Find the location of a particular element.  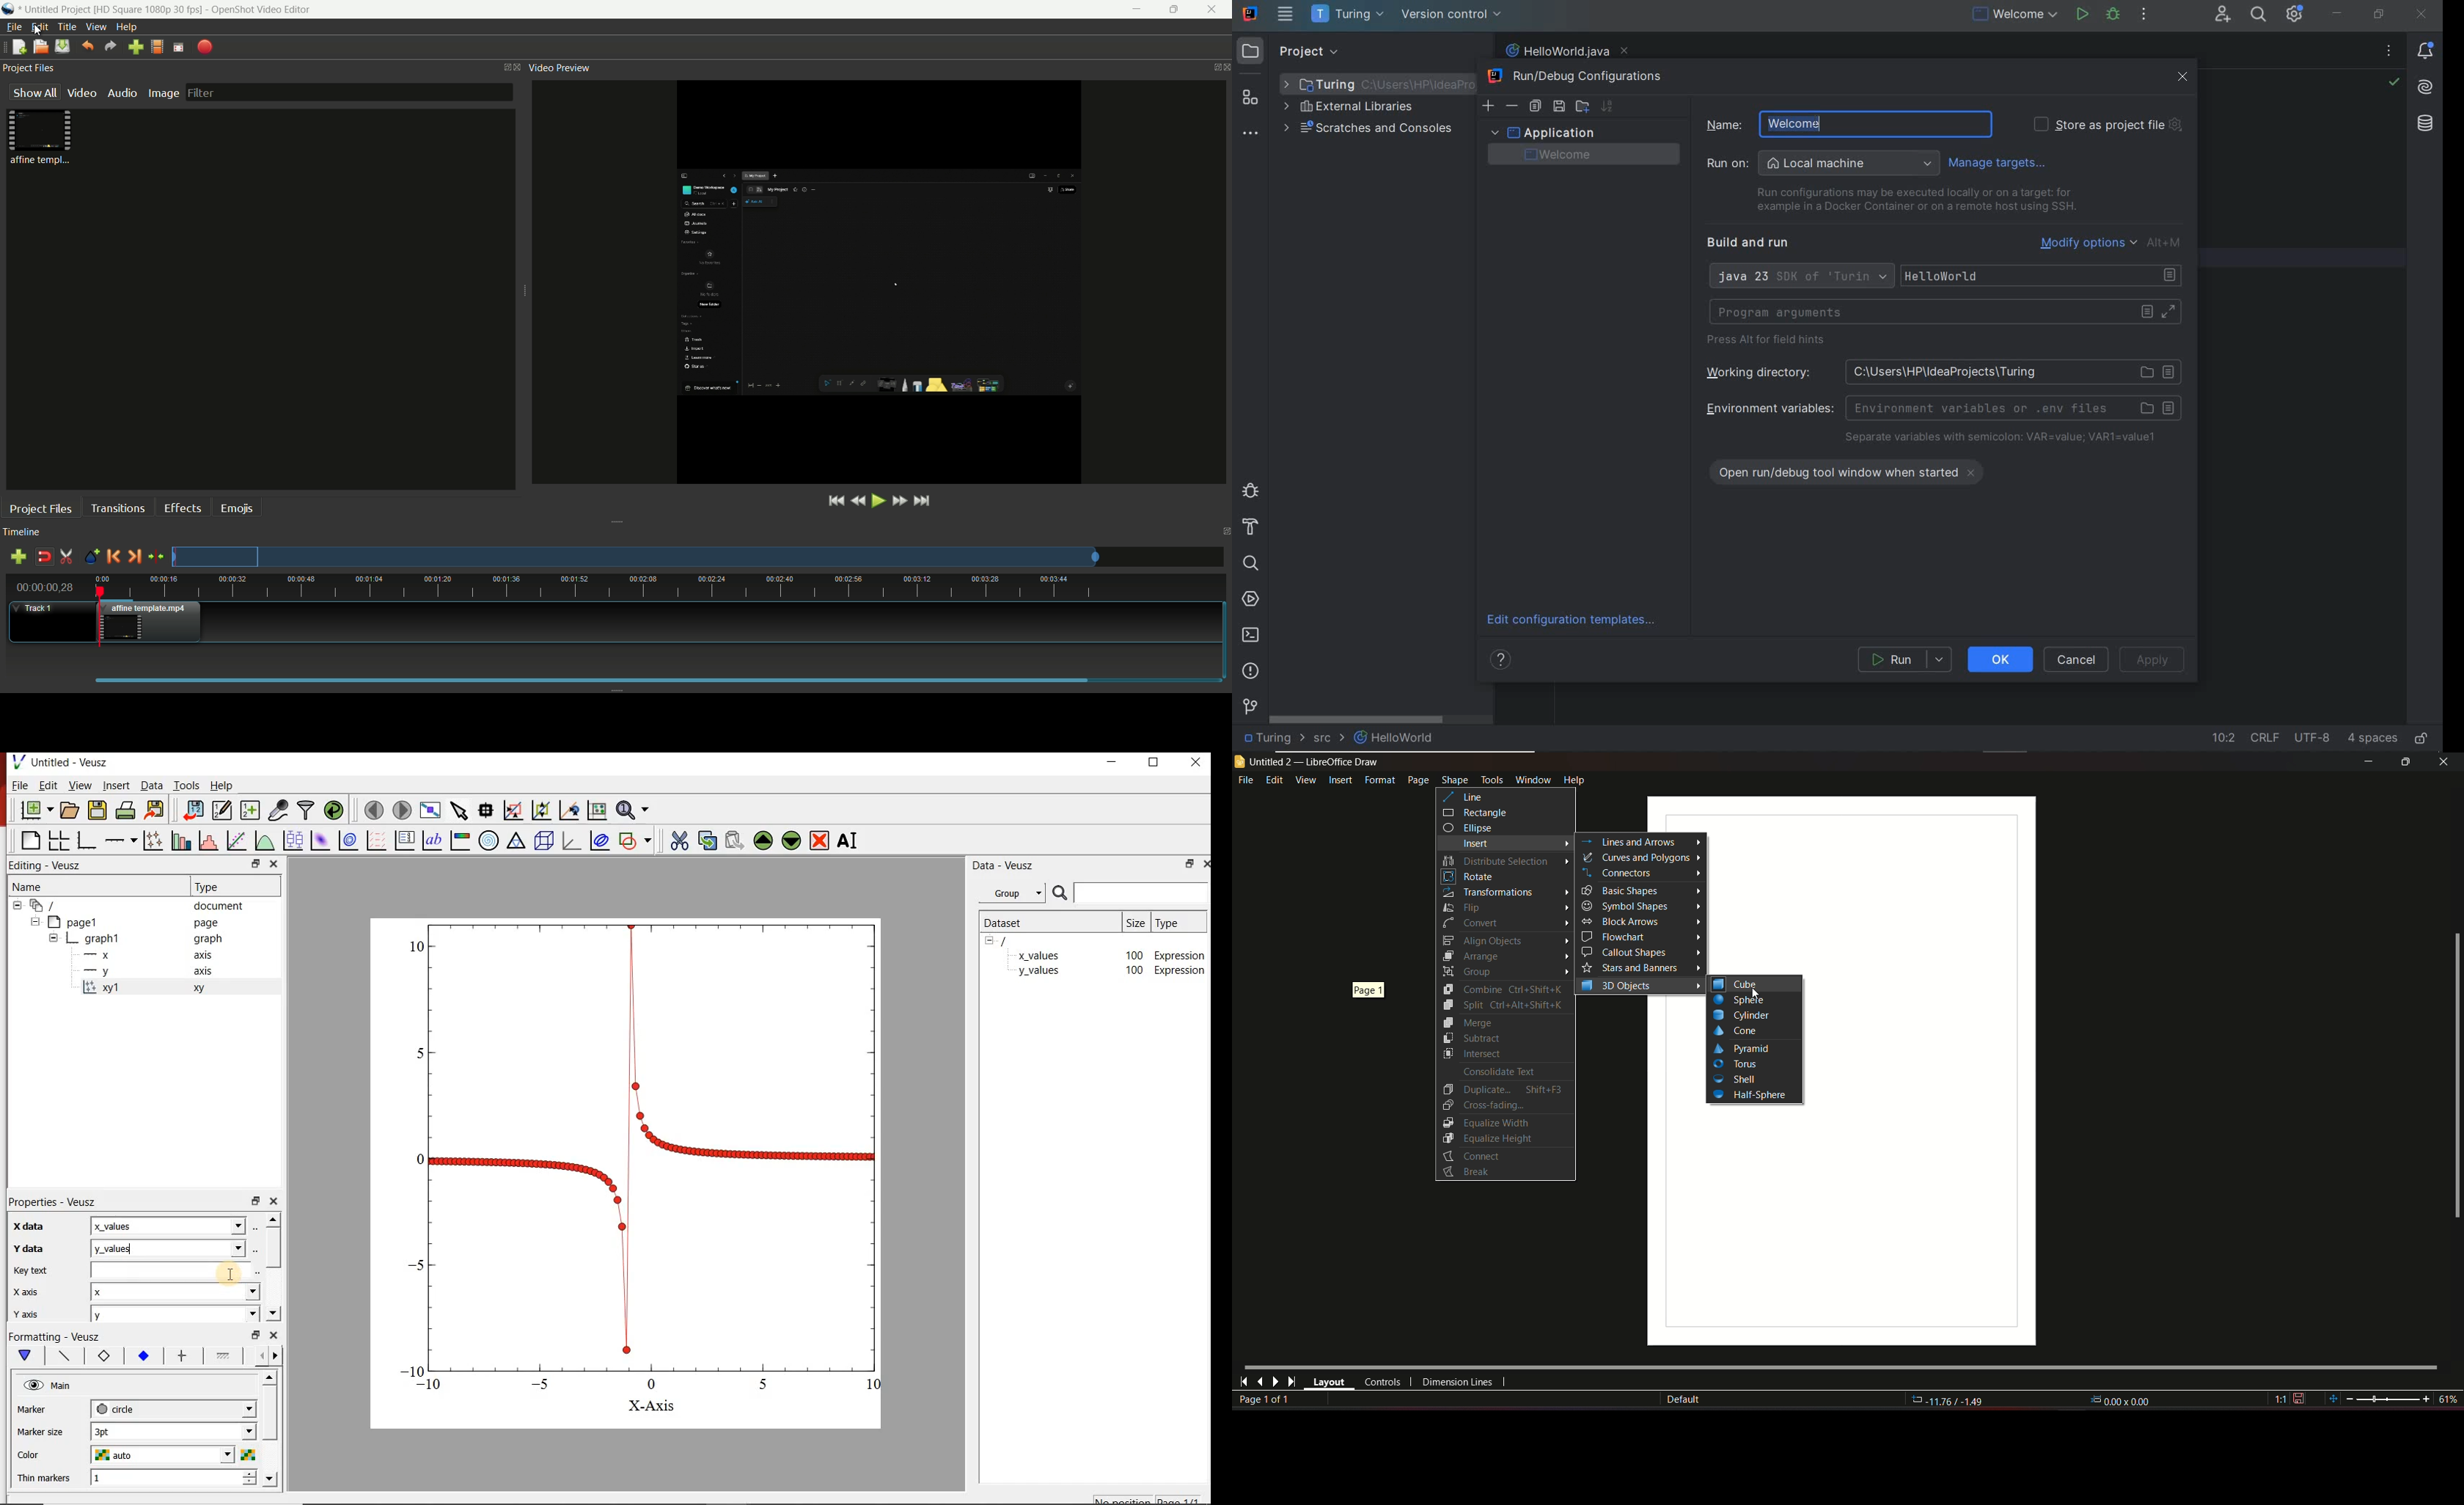

enable razor is located at coordinates (66, 557).